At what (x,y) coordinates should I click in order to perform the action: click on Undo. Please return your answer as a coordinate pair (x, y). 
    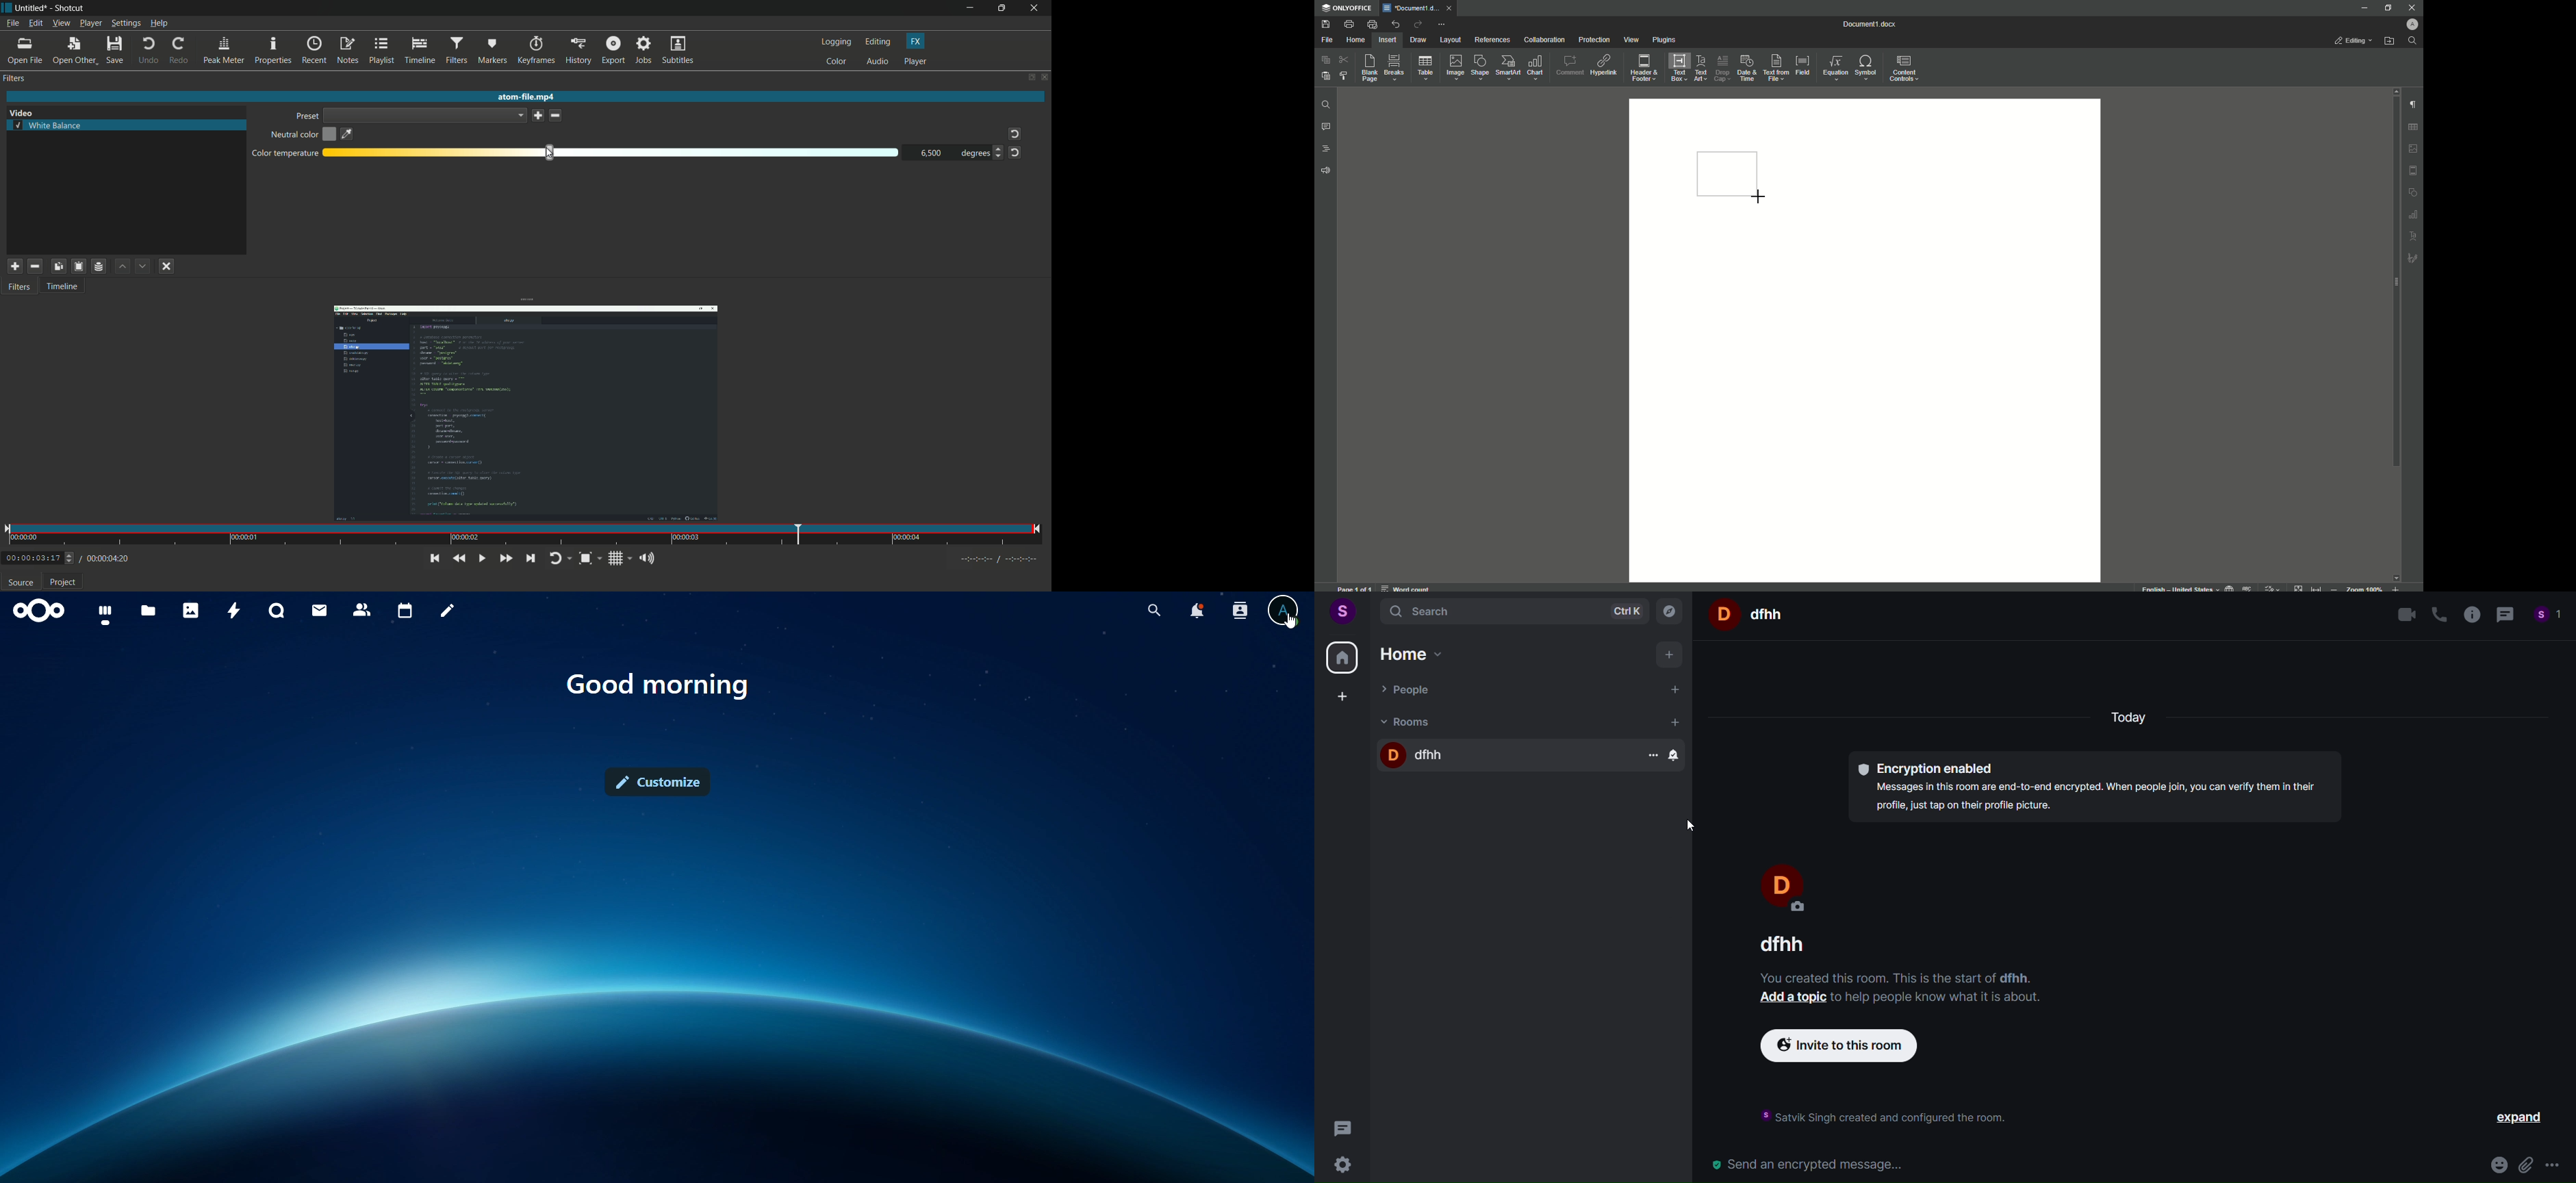
    Looking at the image, I should click on (1395, 24).